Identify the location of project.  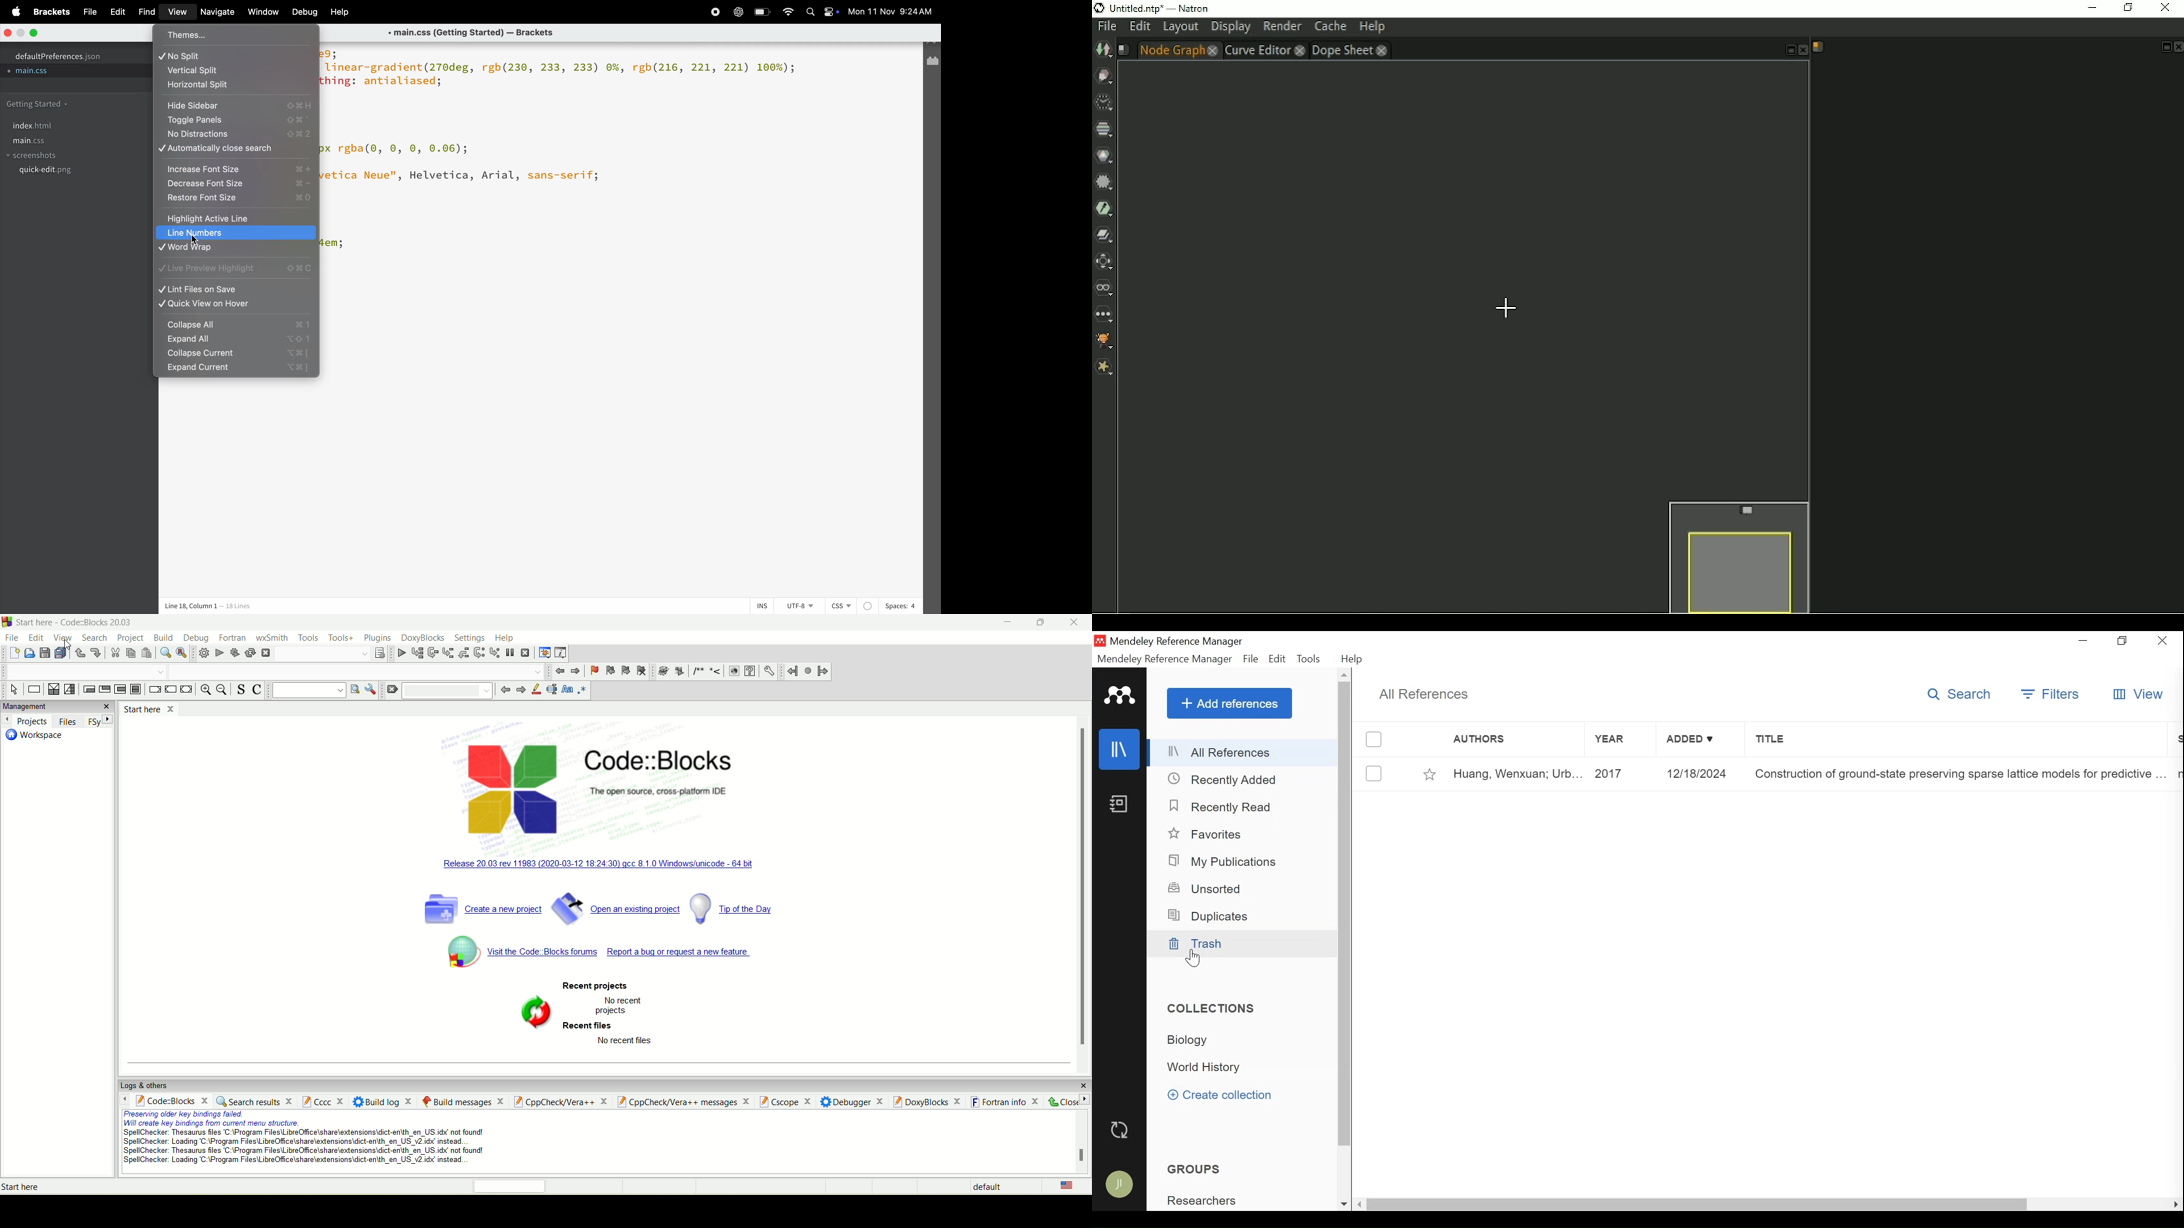
(130, 637).